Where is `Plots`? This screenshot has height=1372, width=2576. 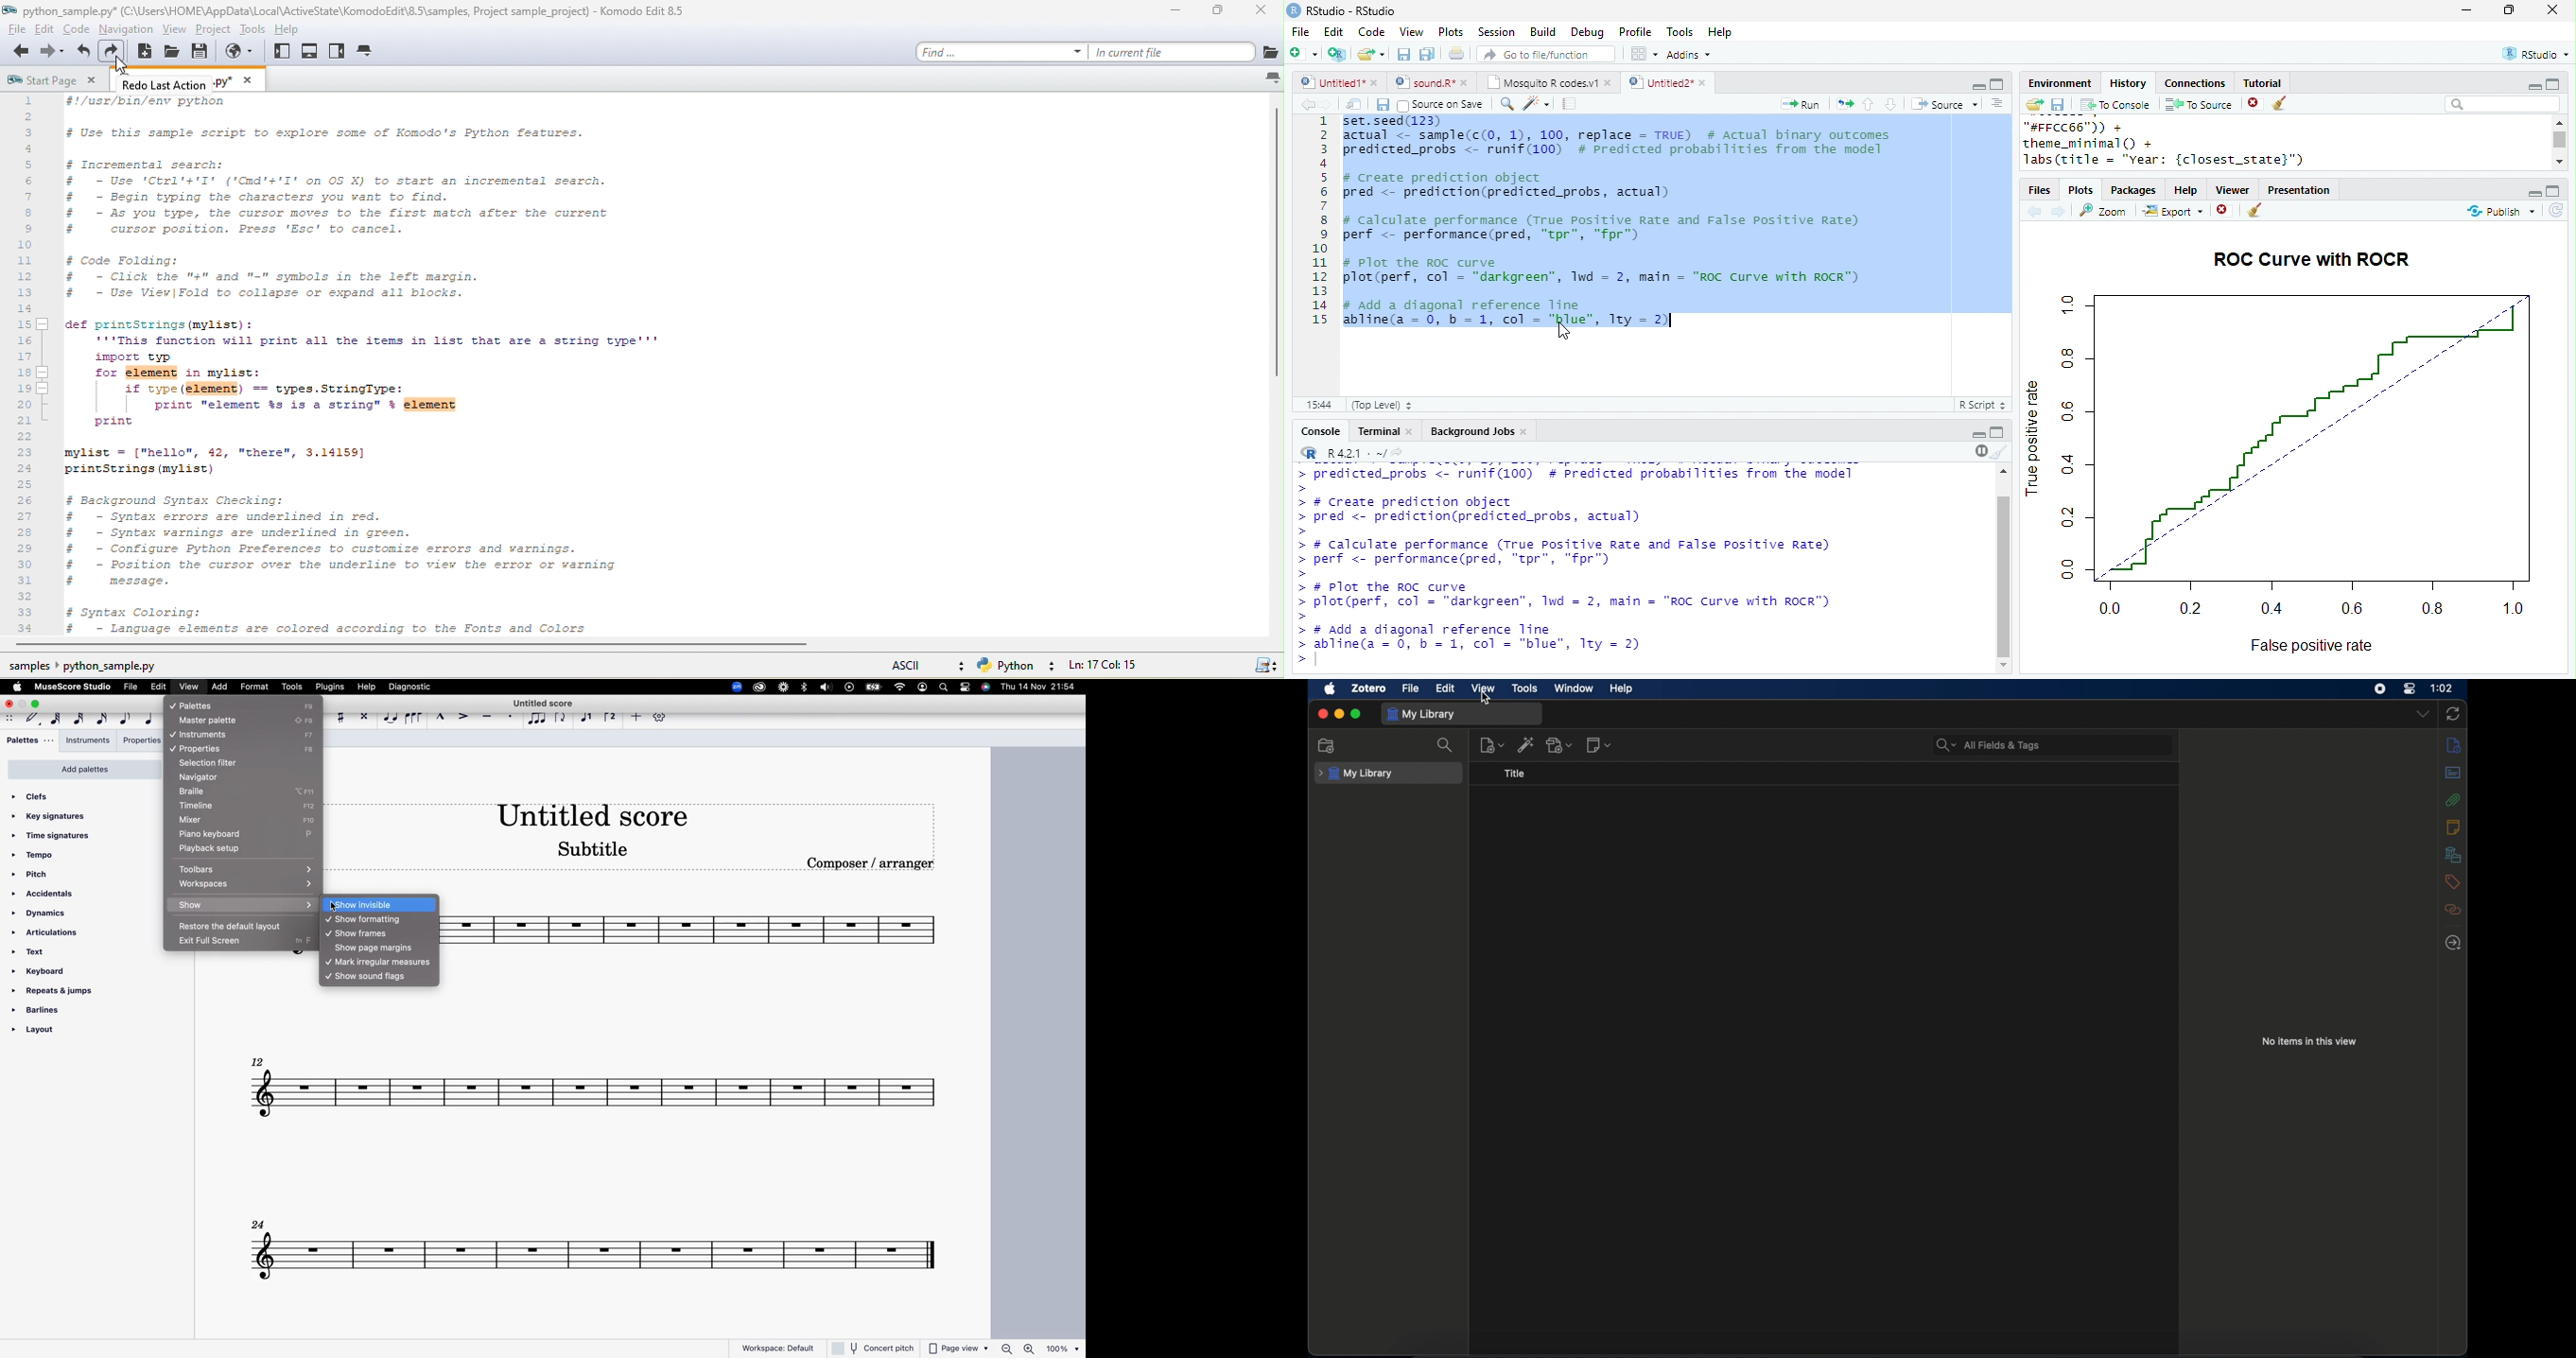
Plots is located at coordinates (2082, 191).